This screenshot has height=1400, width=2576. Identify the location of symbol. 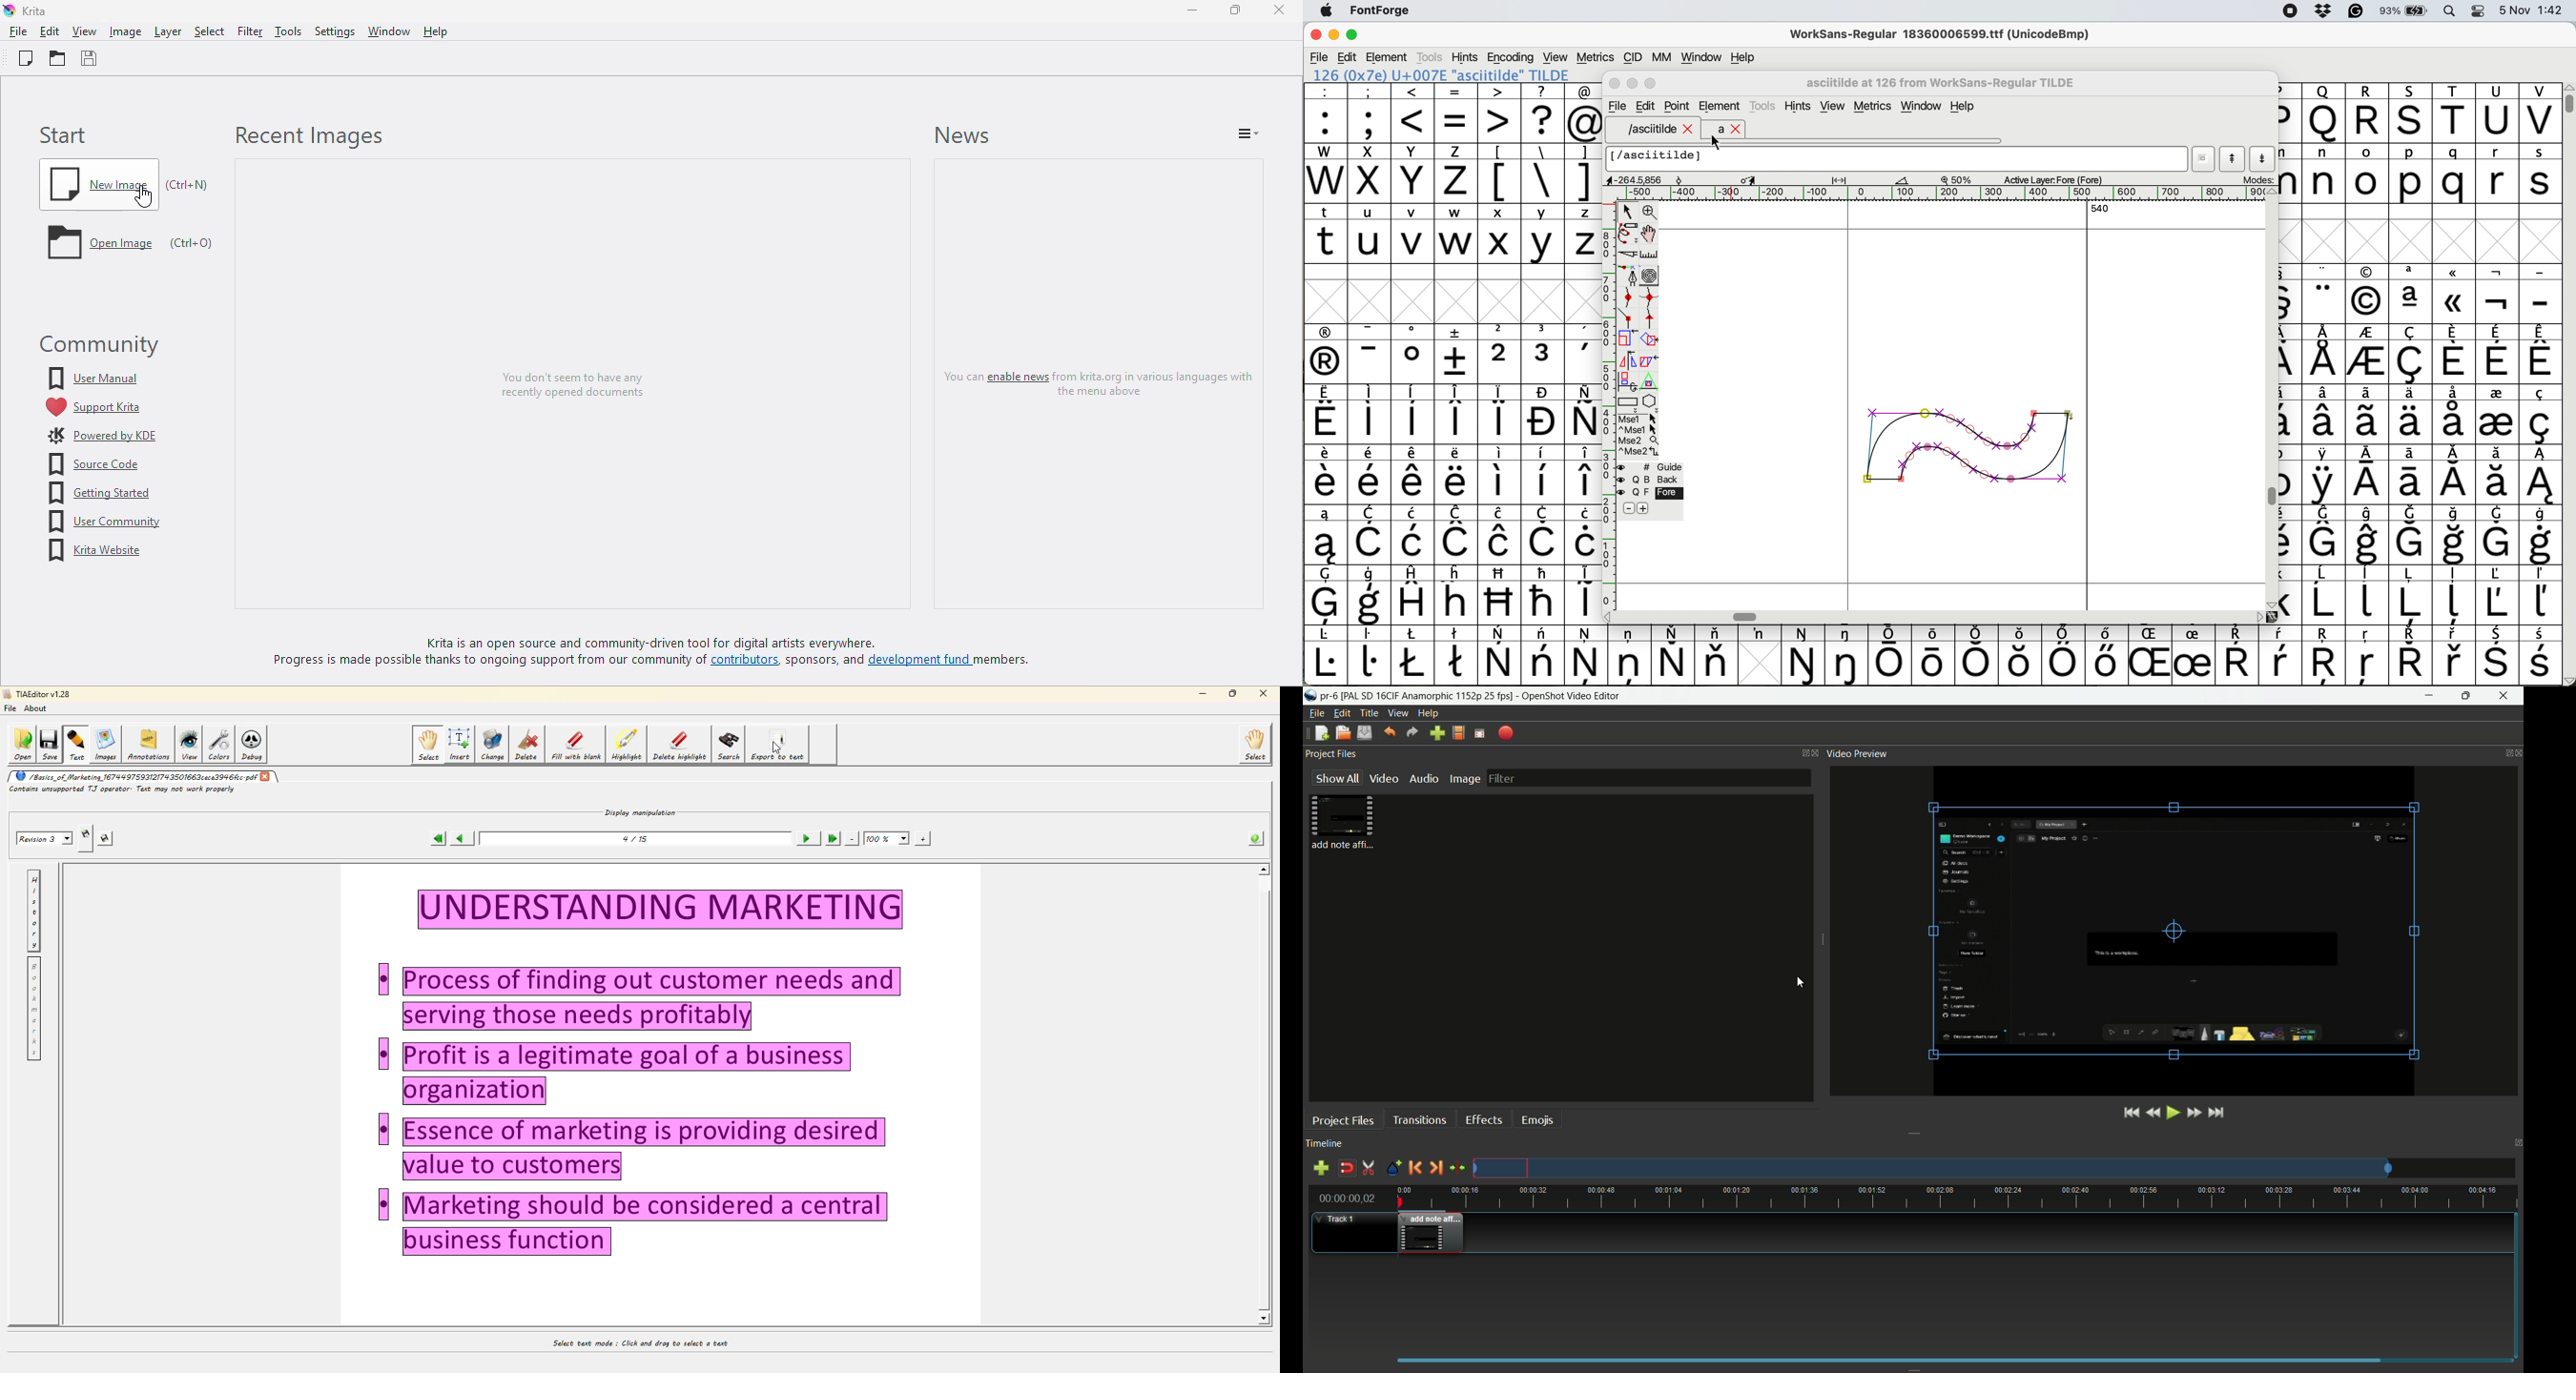
(1804, 655).